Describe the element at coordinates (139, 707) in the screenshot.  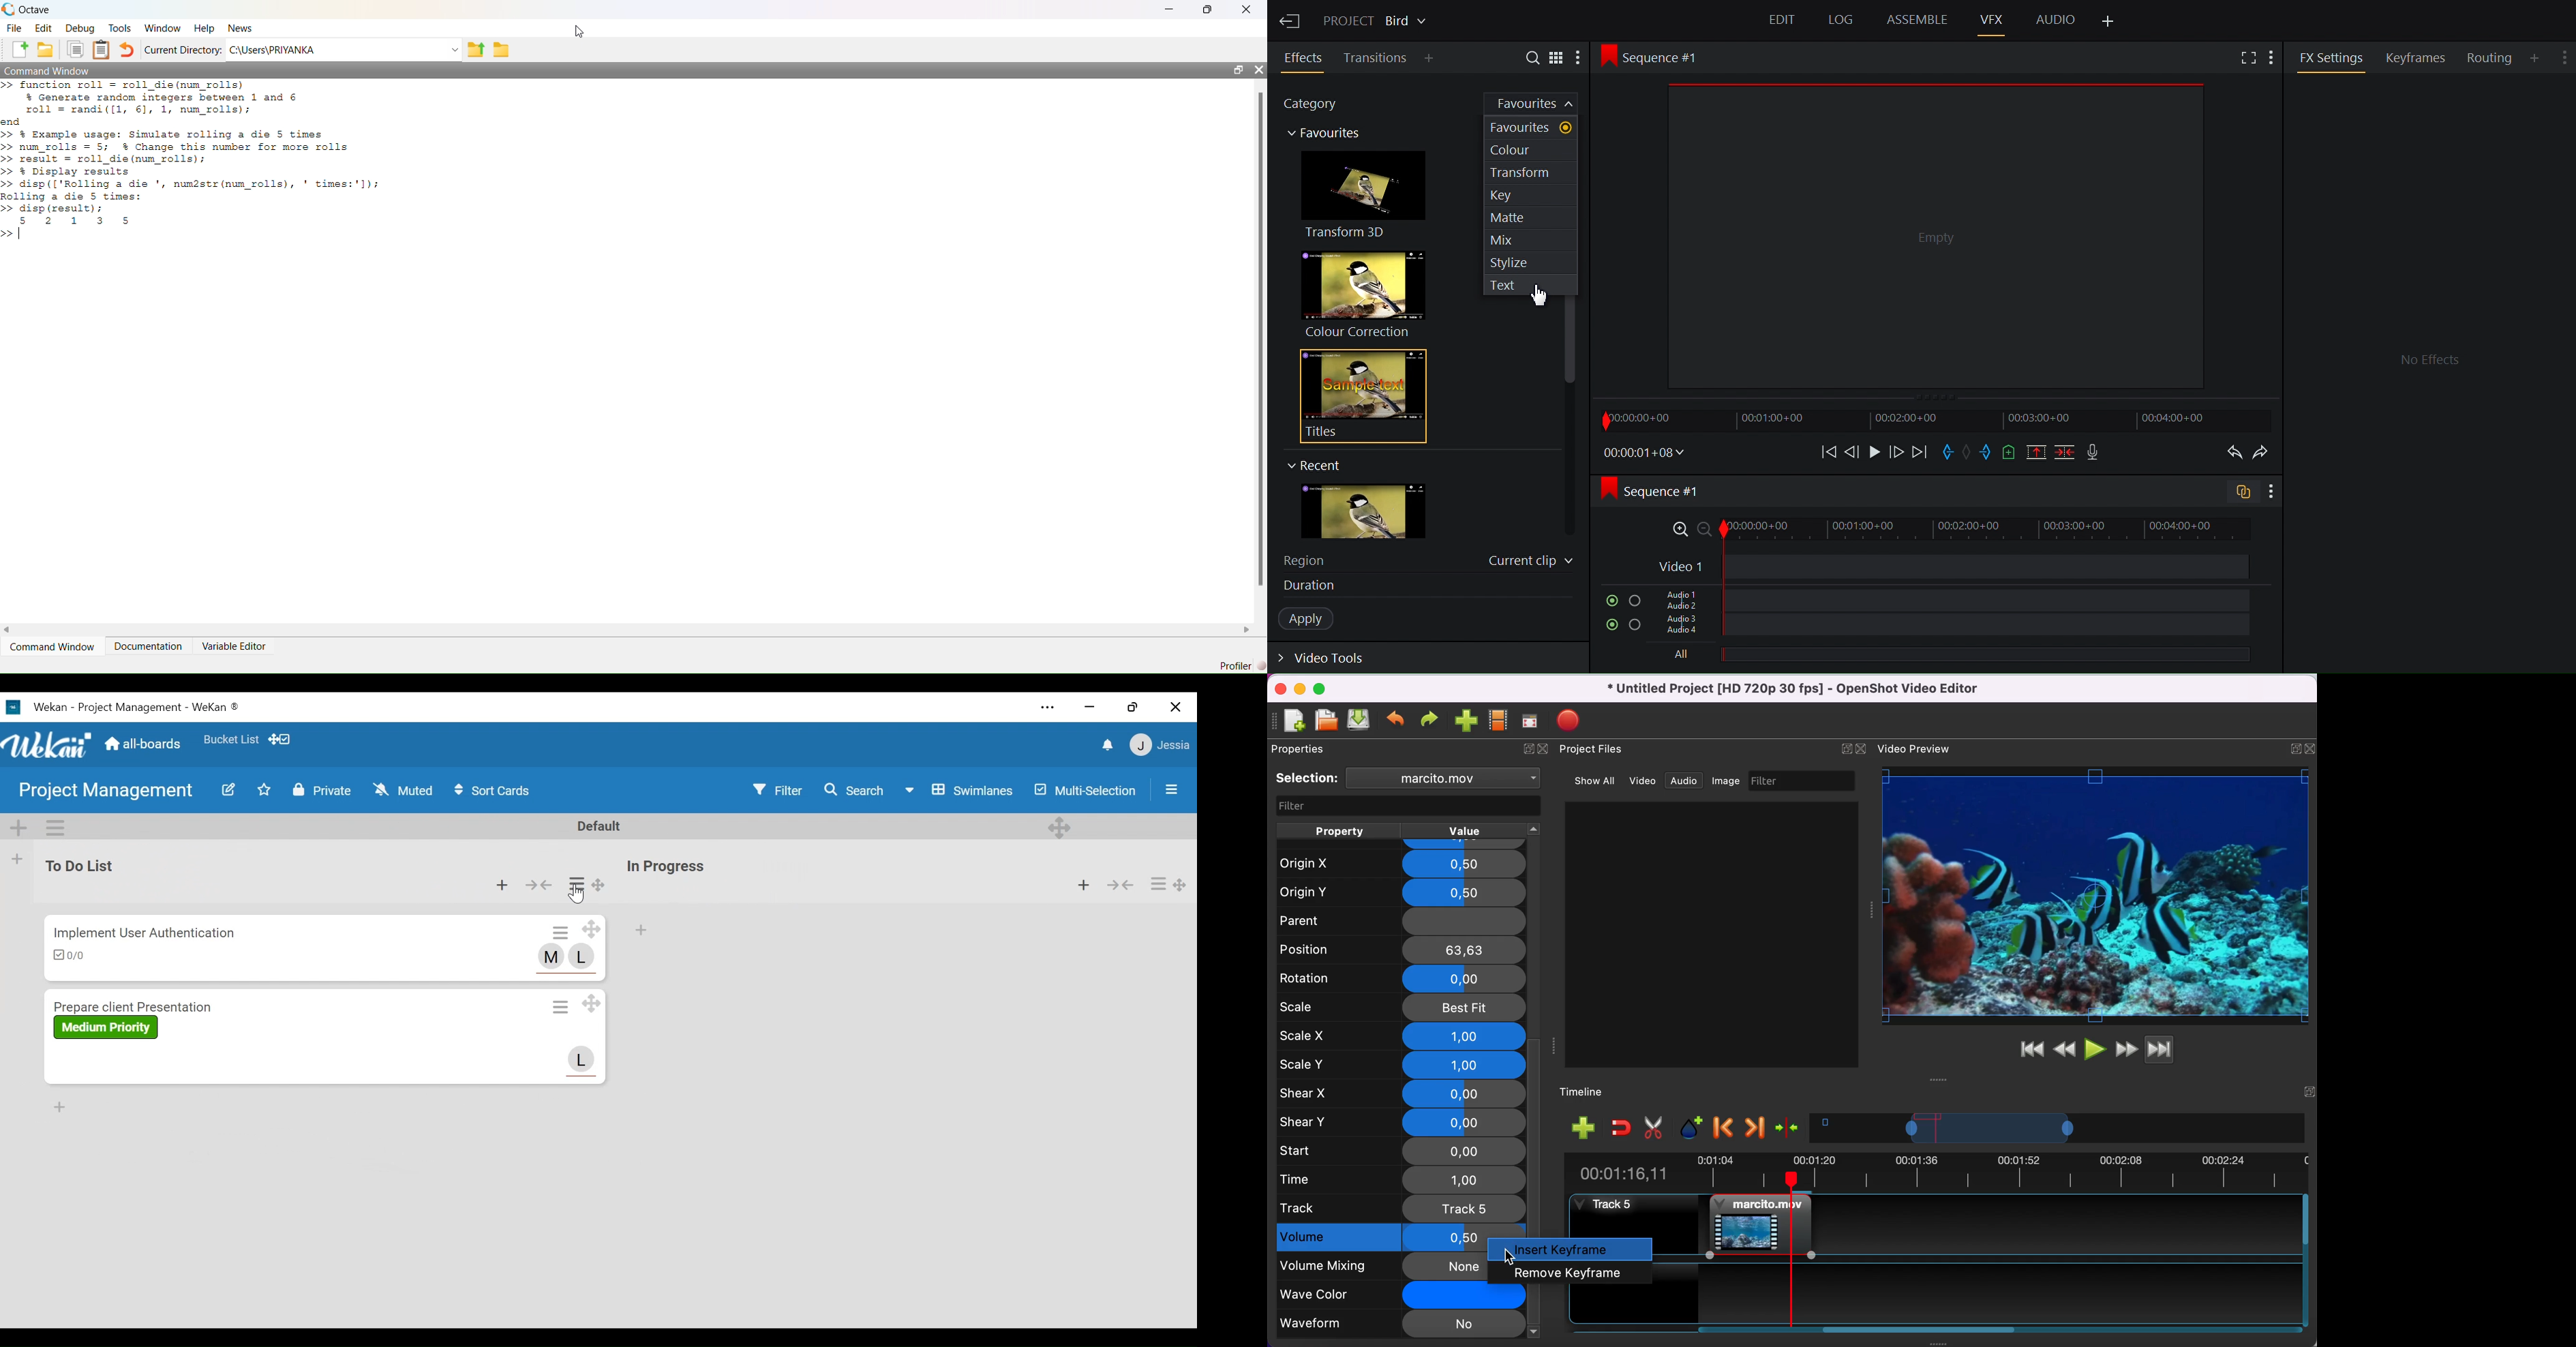
I see `Wekan - Project Management - WeKan ®` at that location.